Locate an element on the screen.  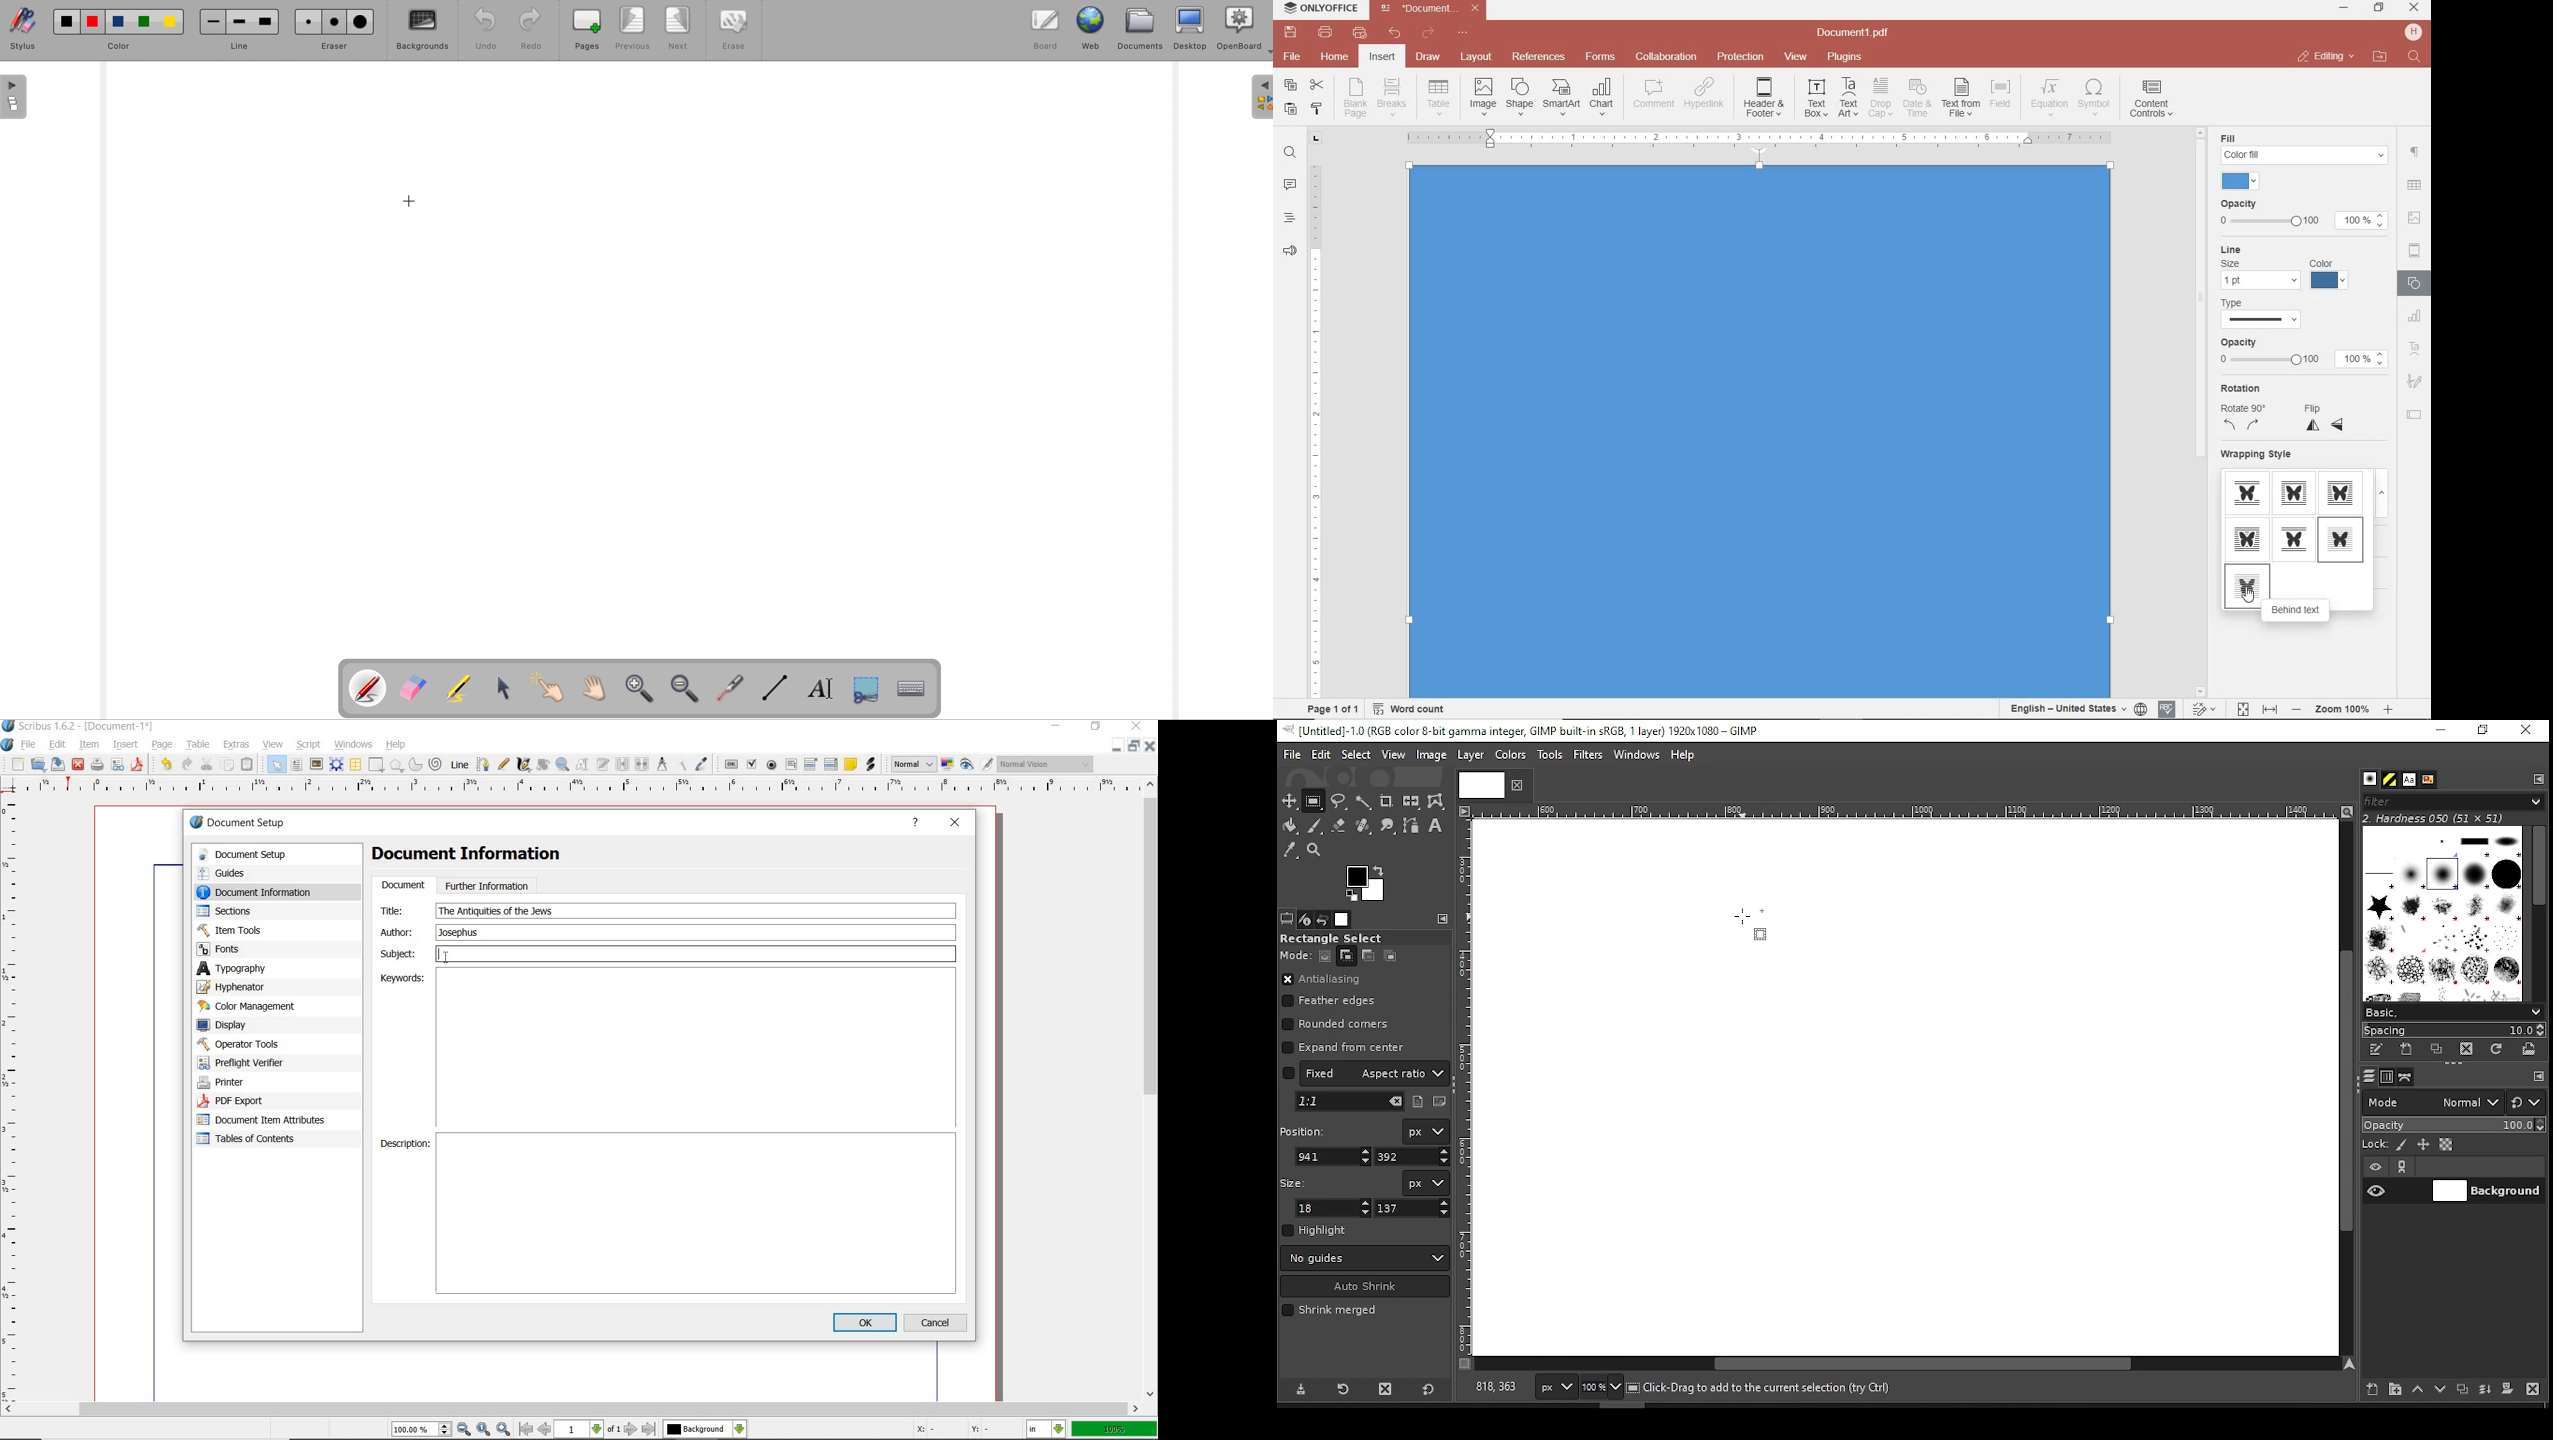
quick print is located at coordinates (1359, 32).